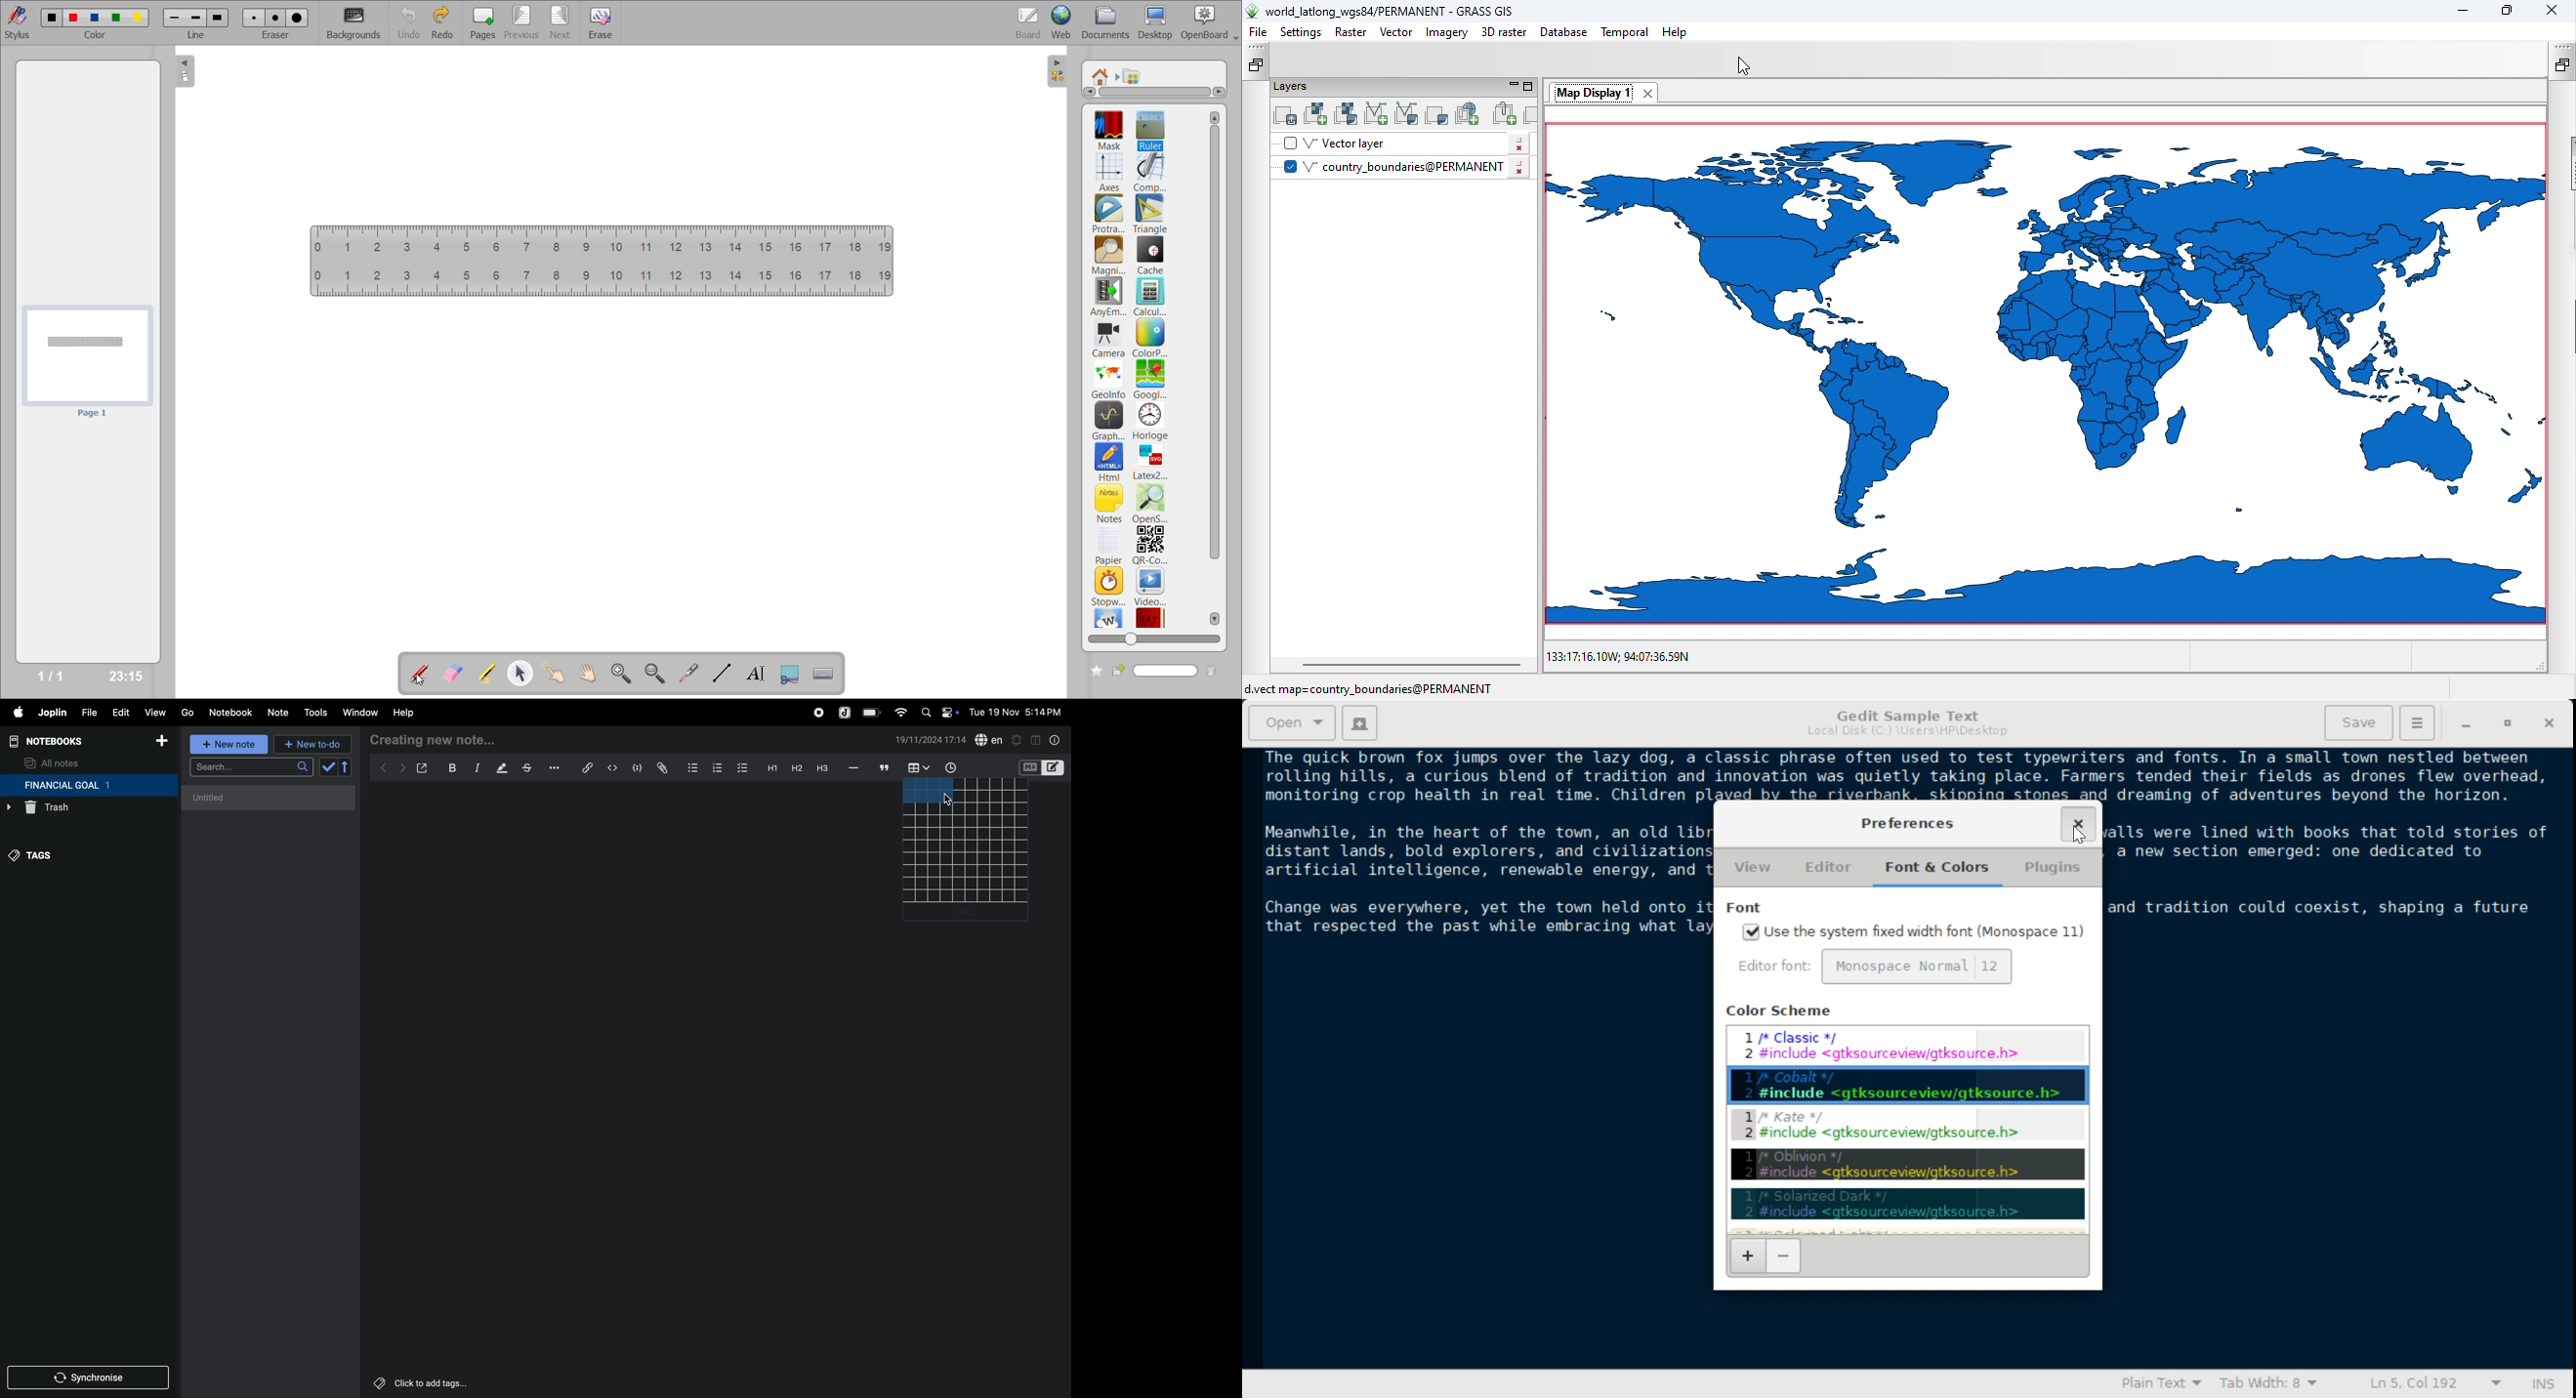  Describe the element at coordinates (500, 769) in the screenshot. I see `mark` at that location.